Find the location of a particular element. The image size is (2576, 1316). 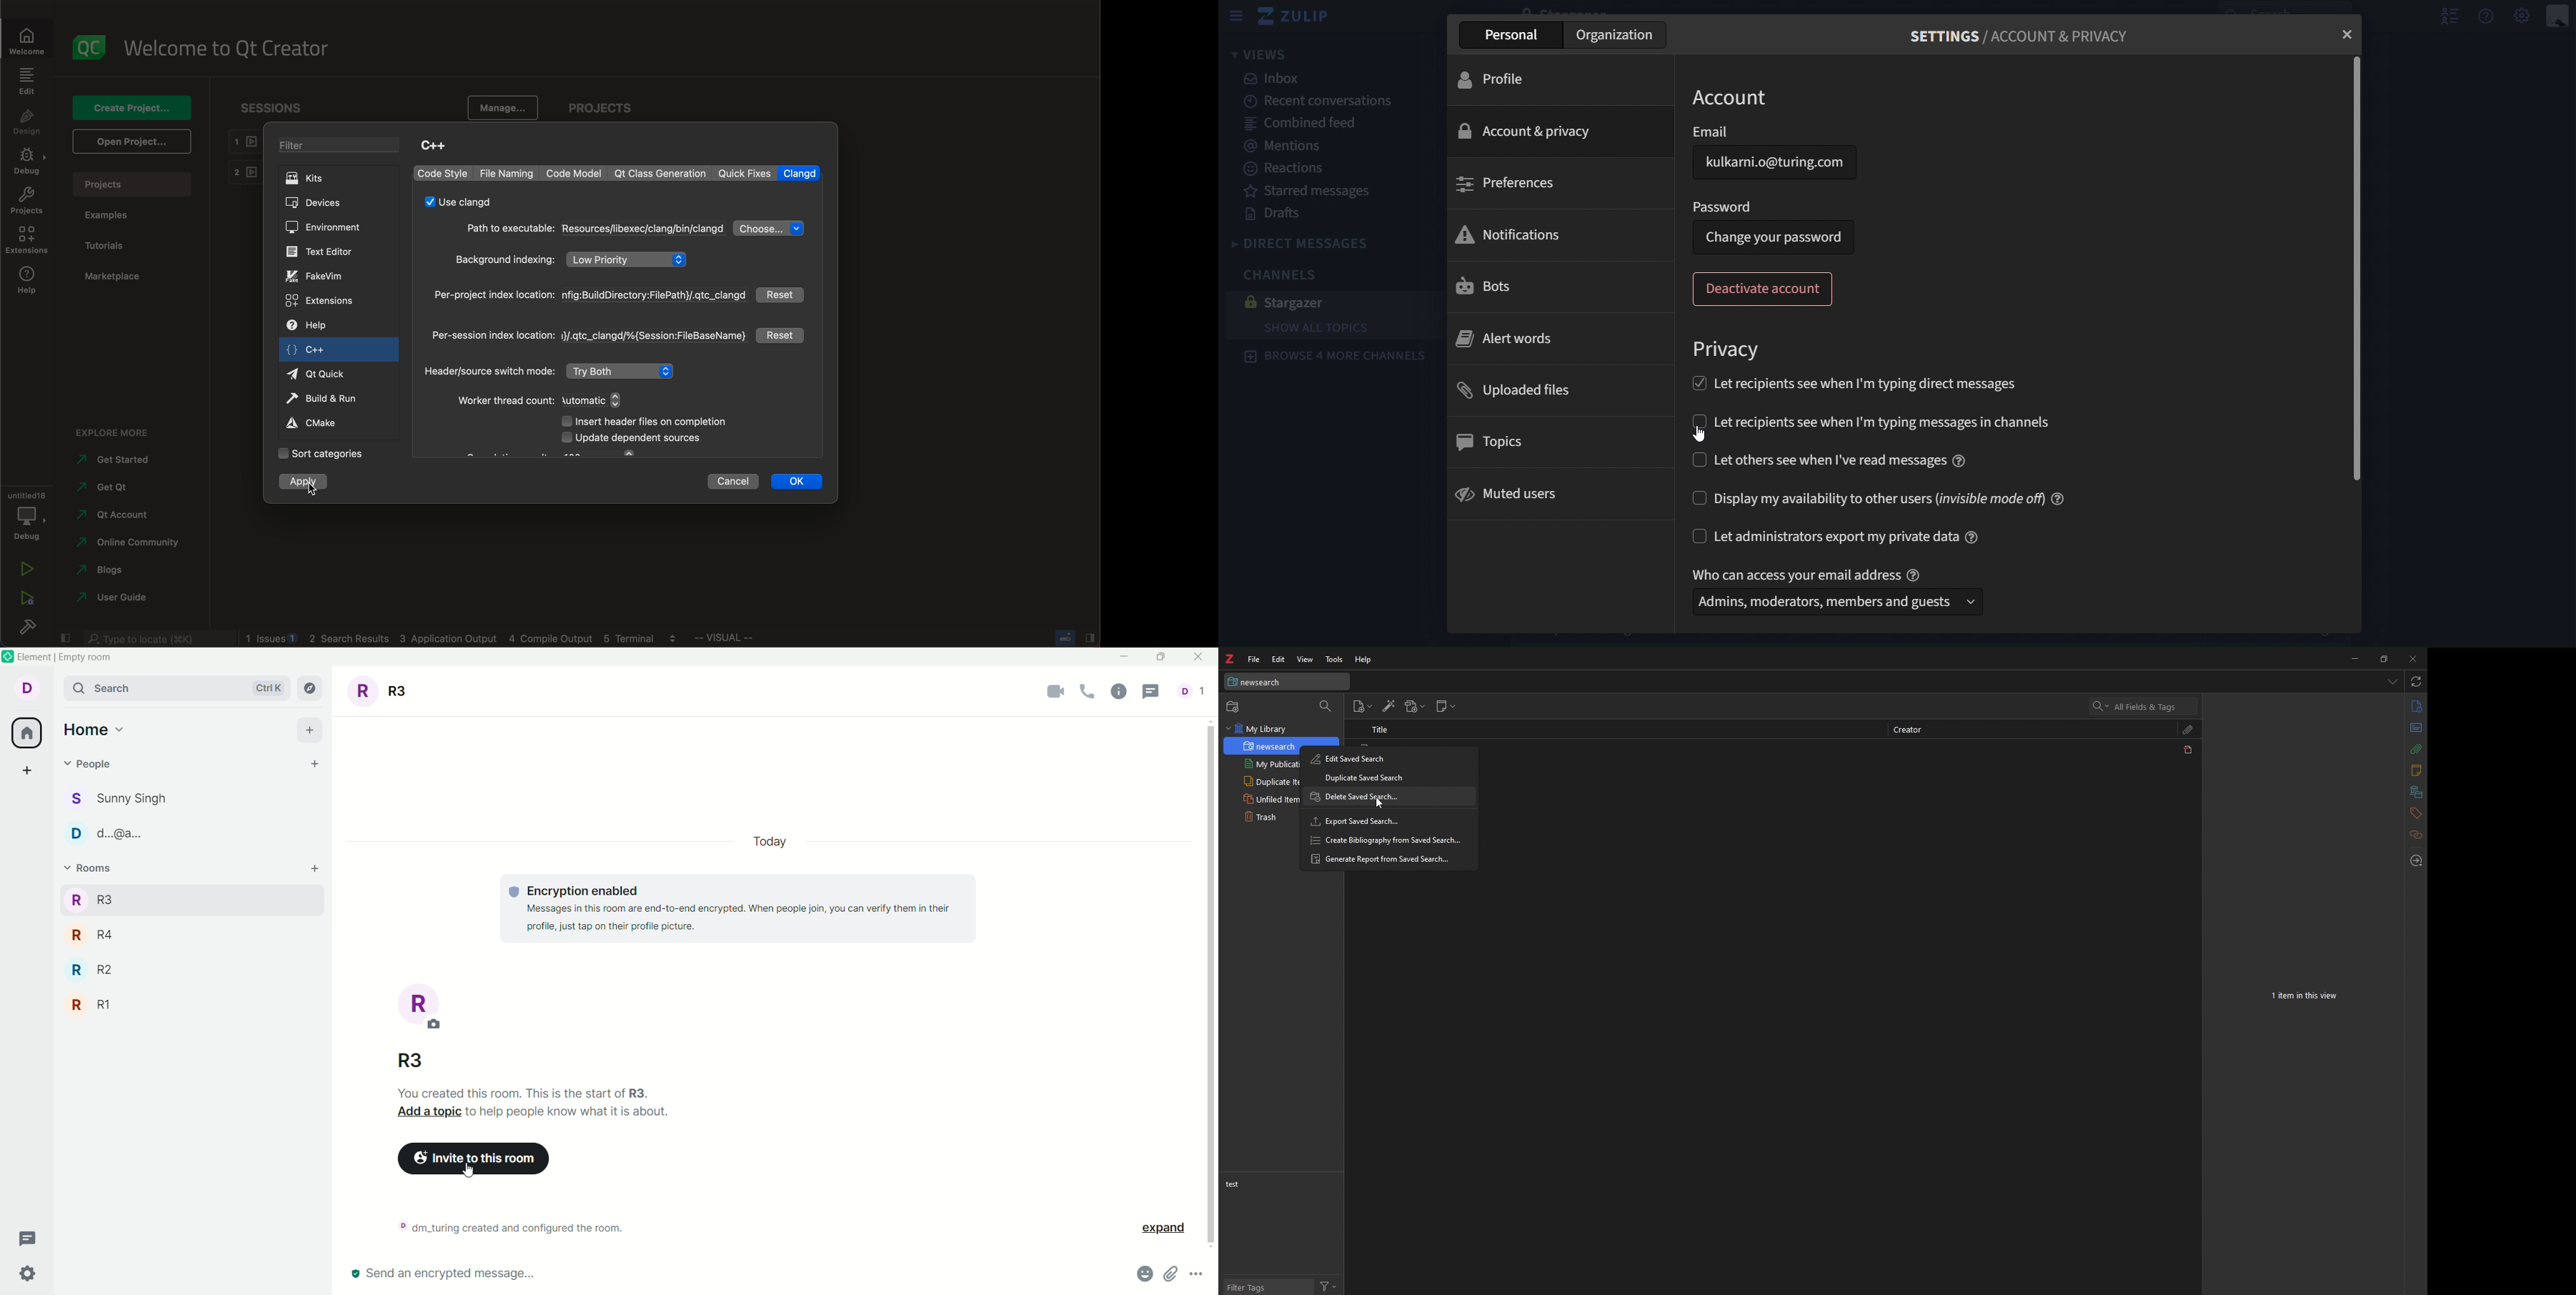

let administrators export my private data is located at coordinates (1833, 537).